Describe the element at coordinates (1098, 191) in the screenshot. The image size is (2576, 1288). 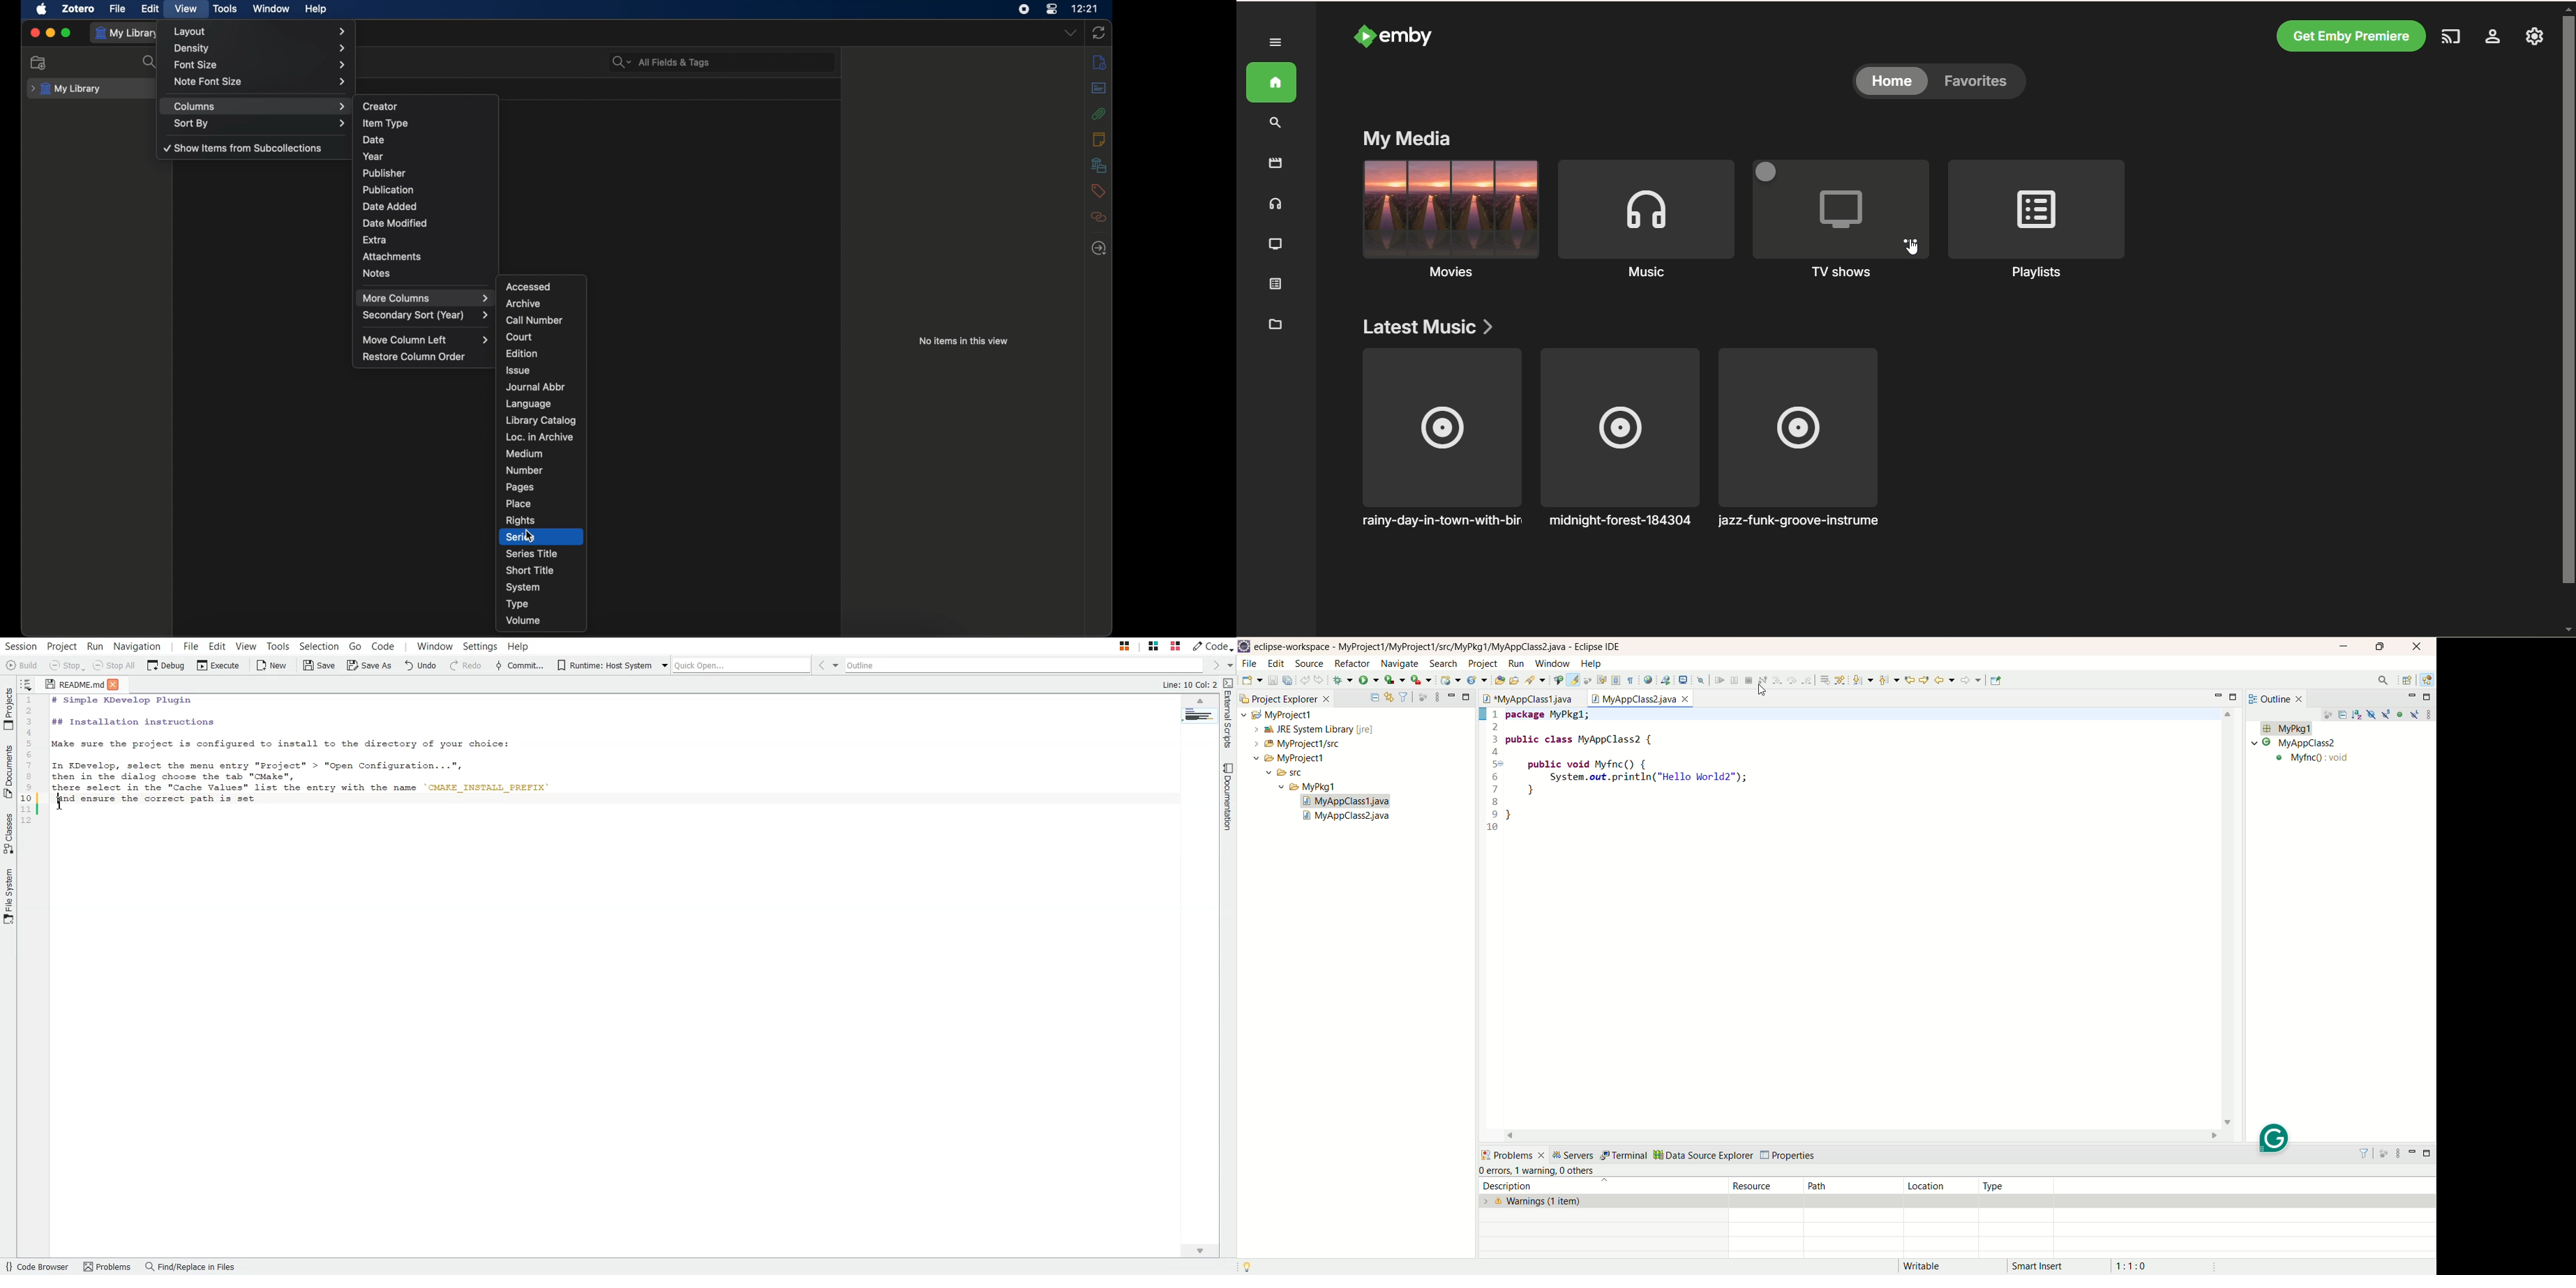
I see `tags` at that location.